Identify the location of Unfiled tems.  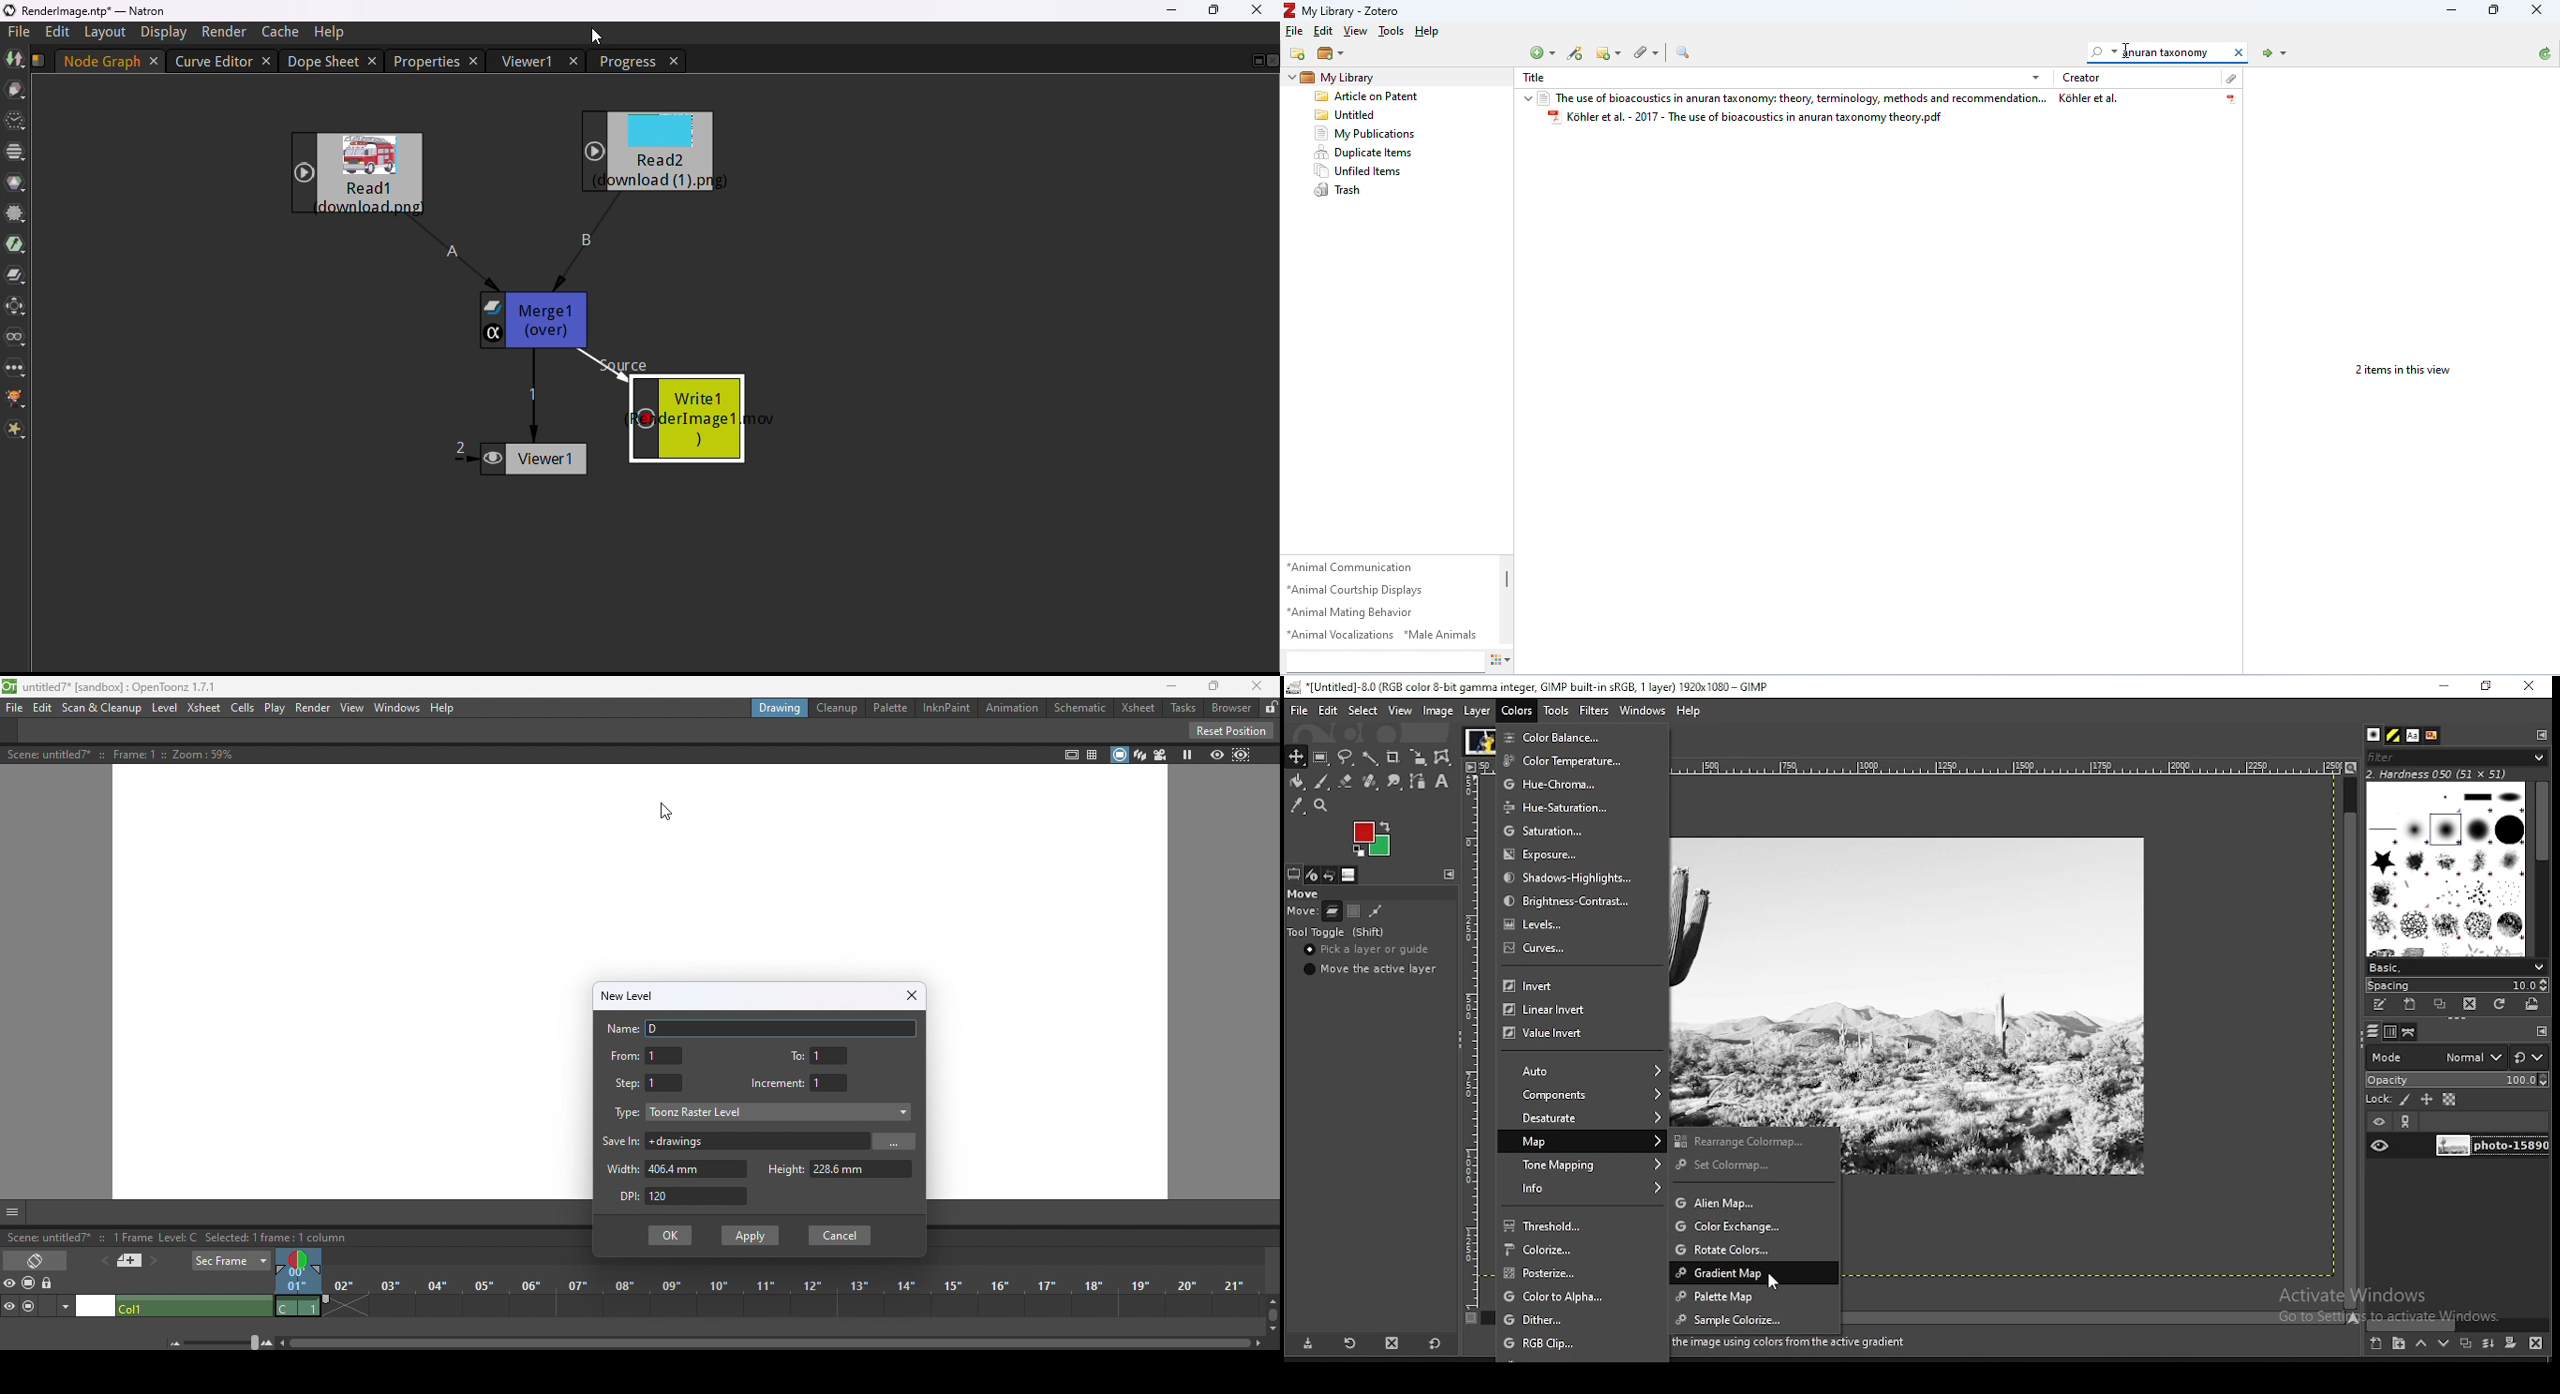
(1379, 170).